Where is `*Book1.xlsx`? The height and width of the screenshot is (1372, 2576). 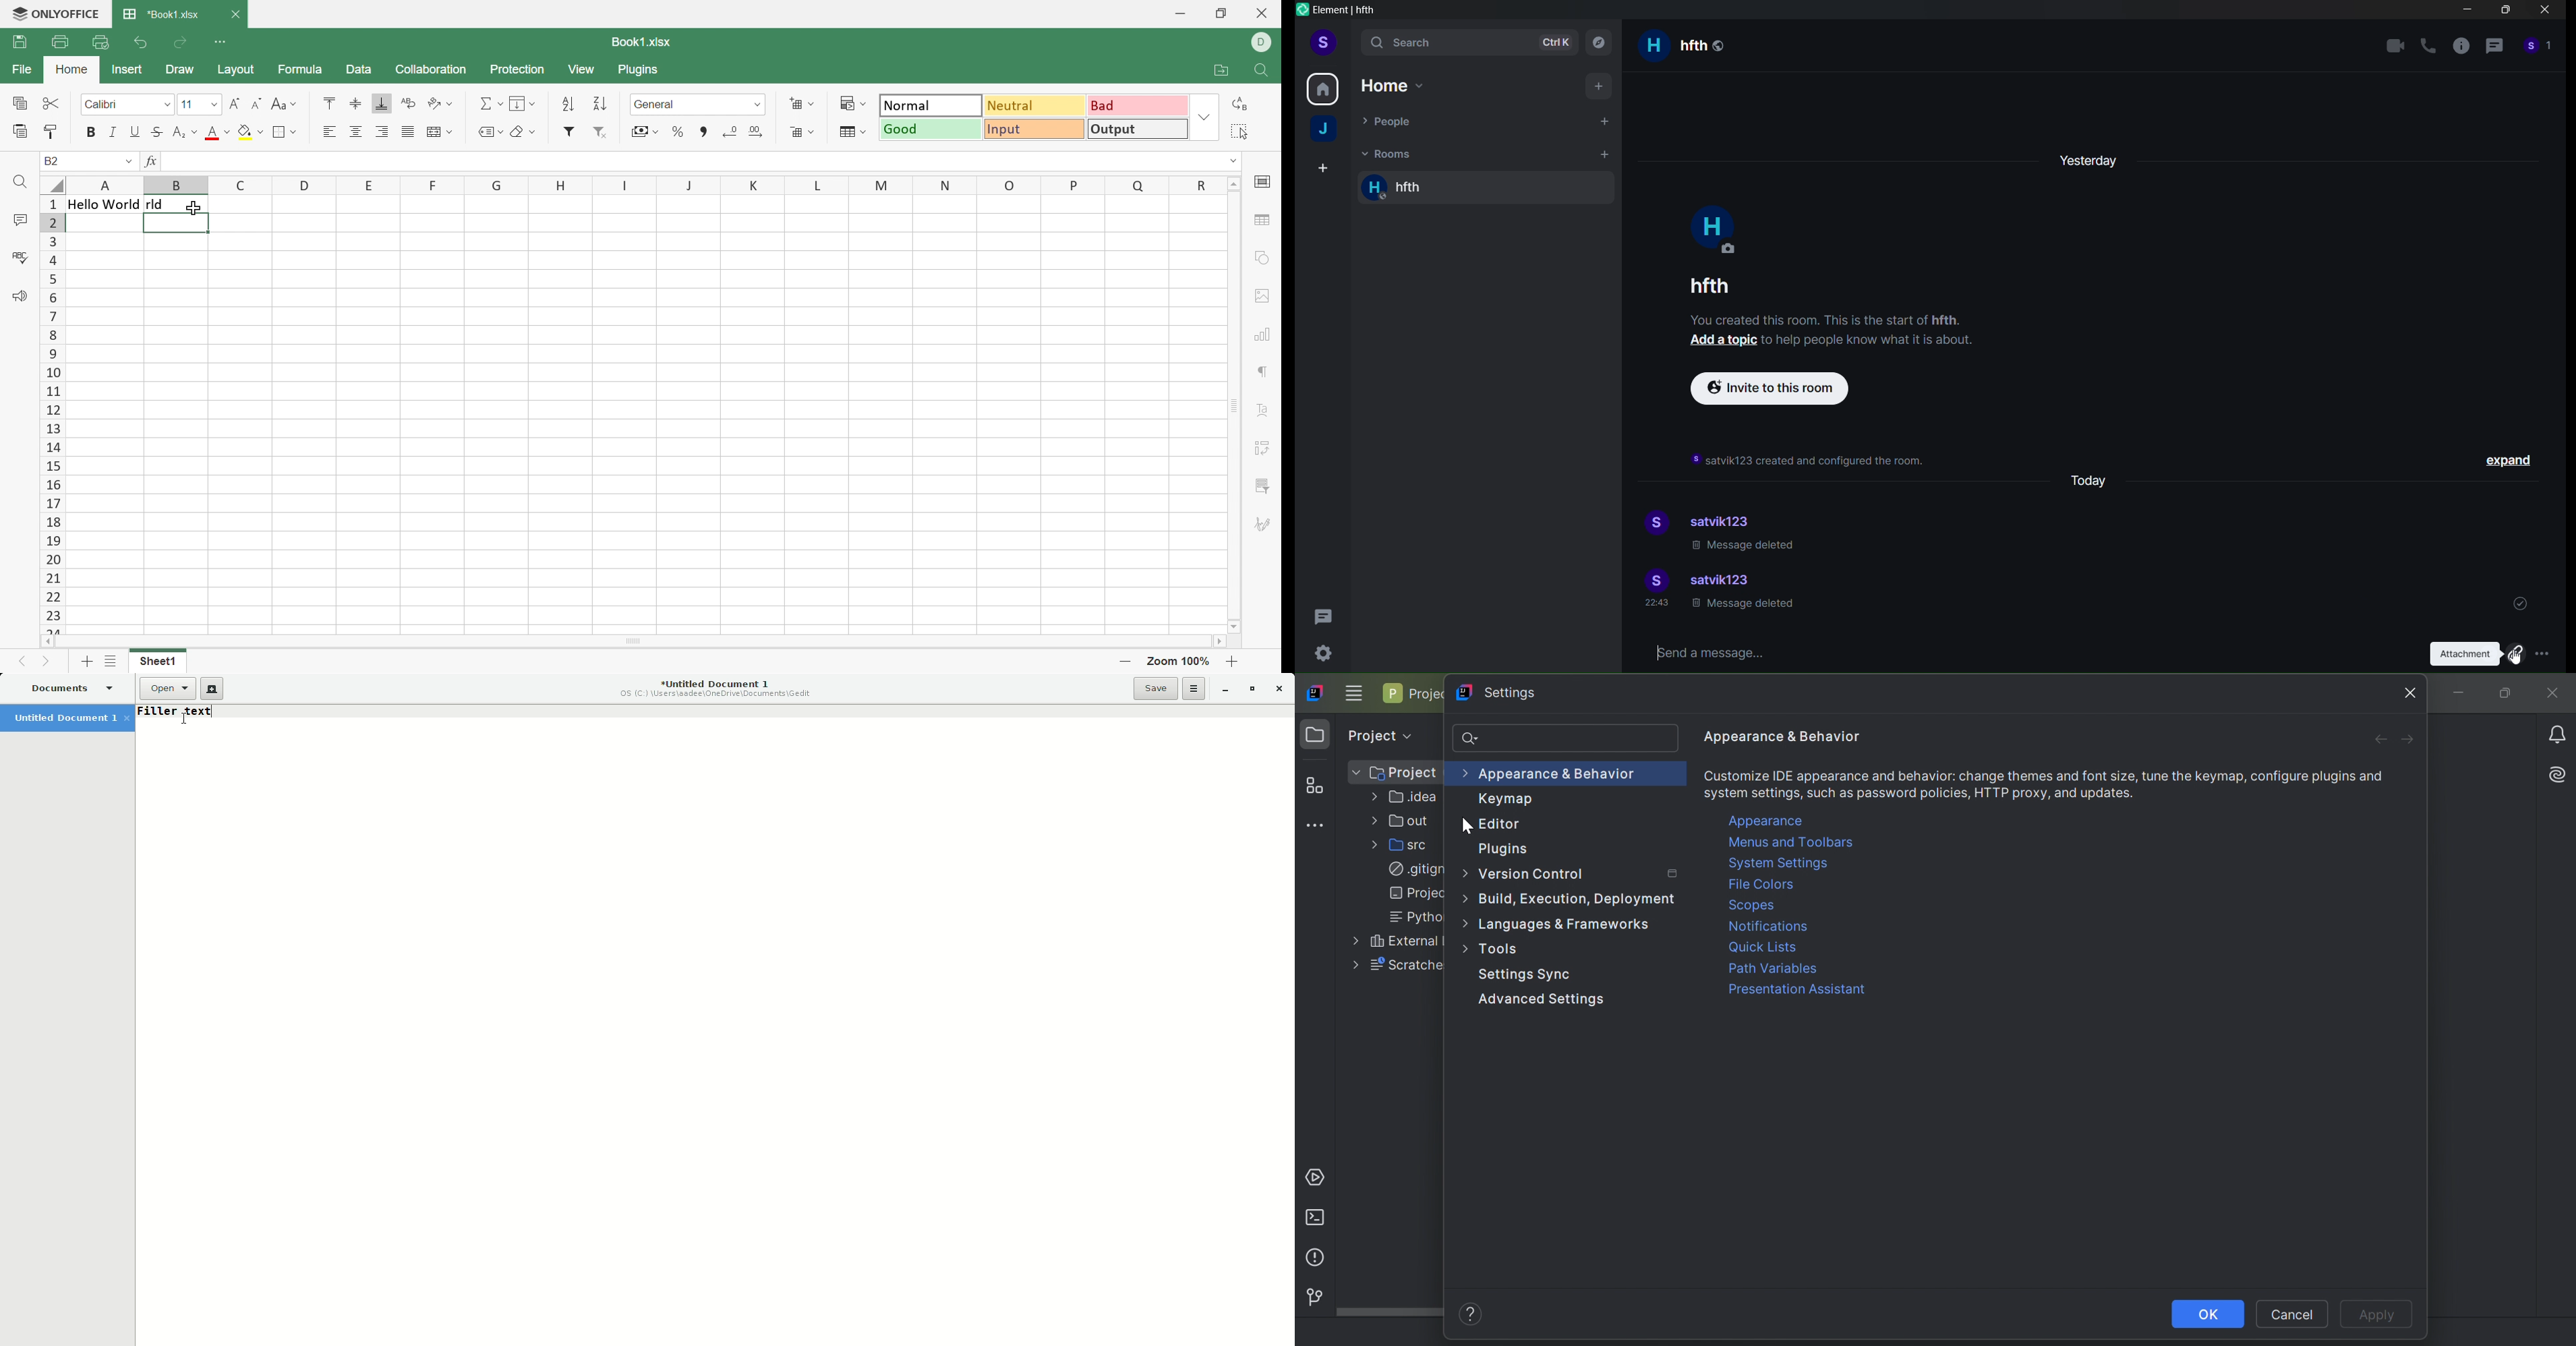 *Book1.xlsx is located at coordinates (162, 15).